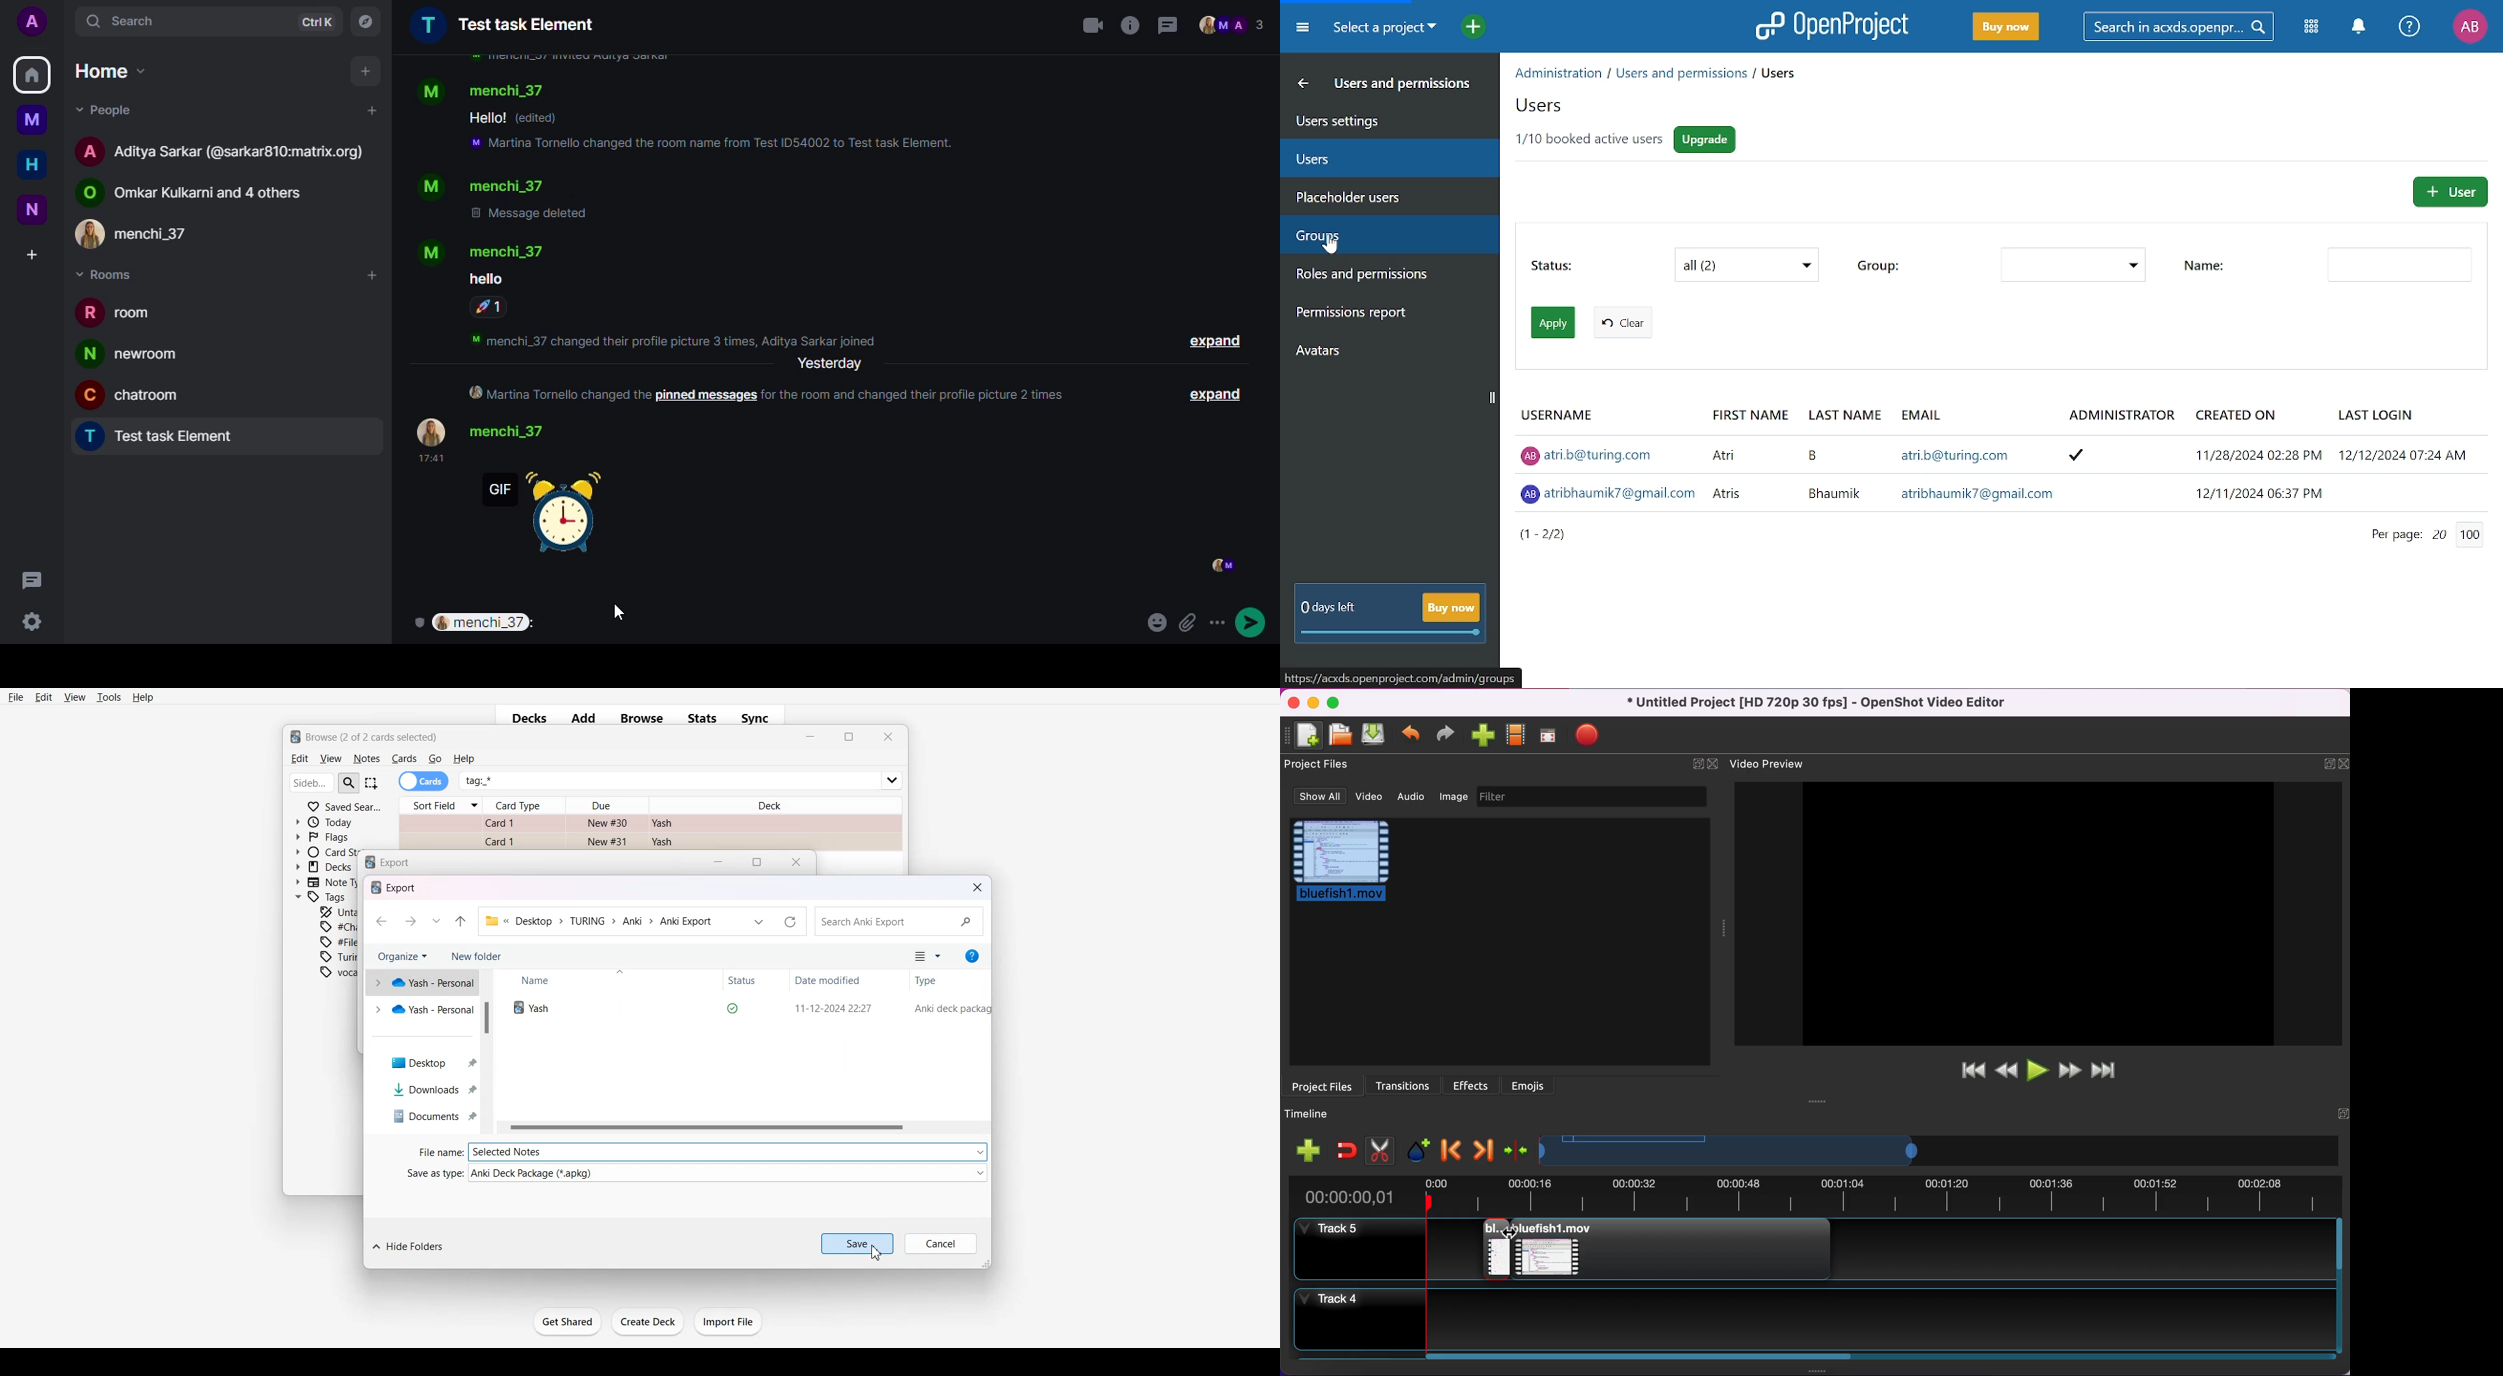 This screenshot has width=2520, height=1400. I want to click on ctrlK, so click(312, 21).